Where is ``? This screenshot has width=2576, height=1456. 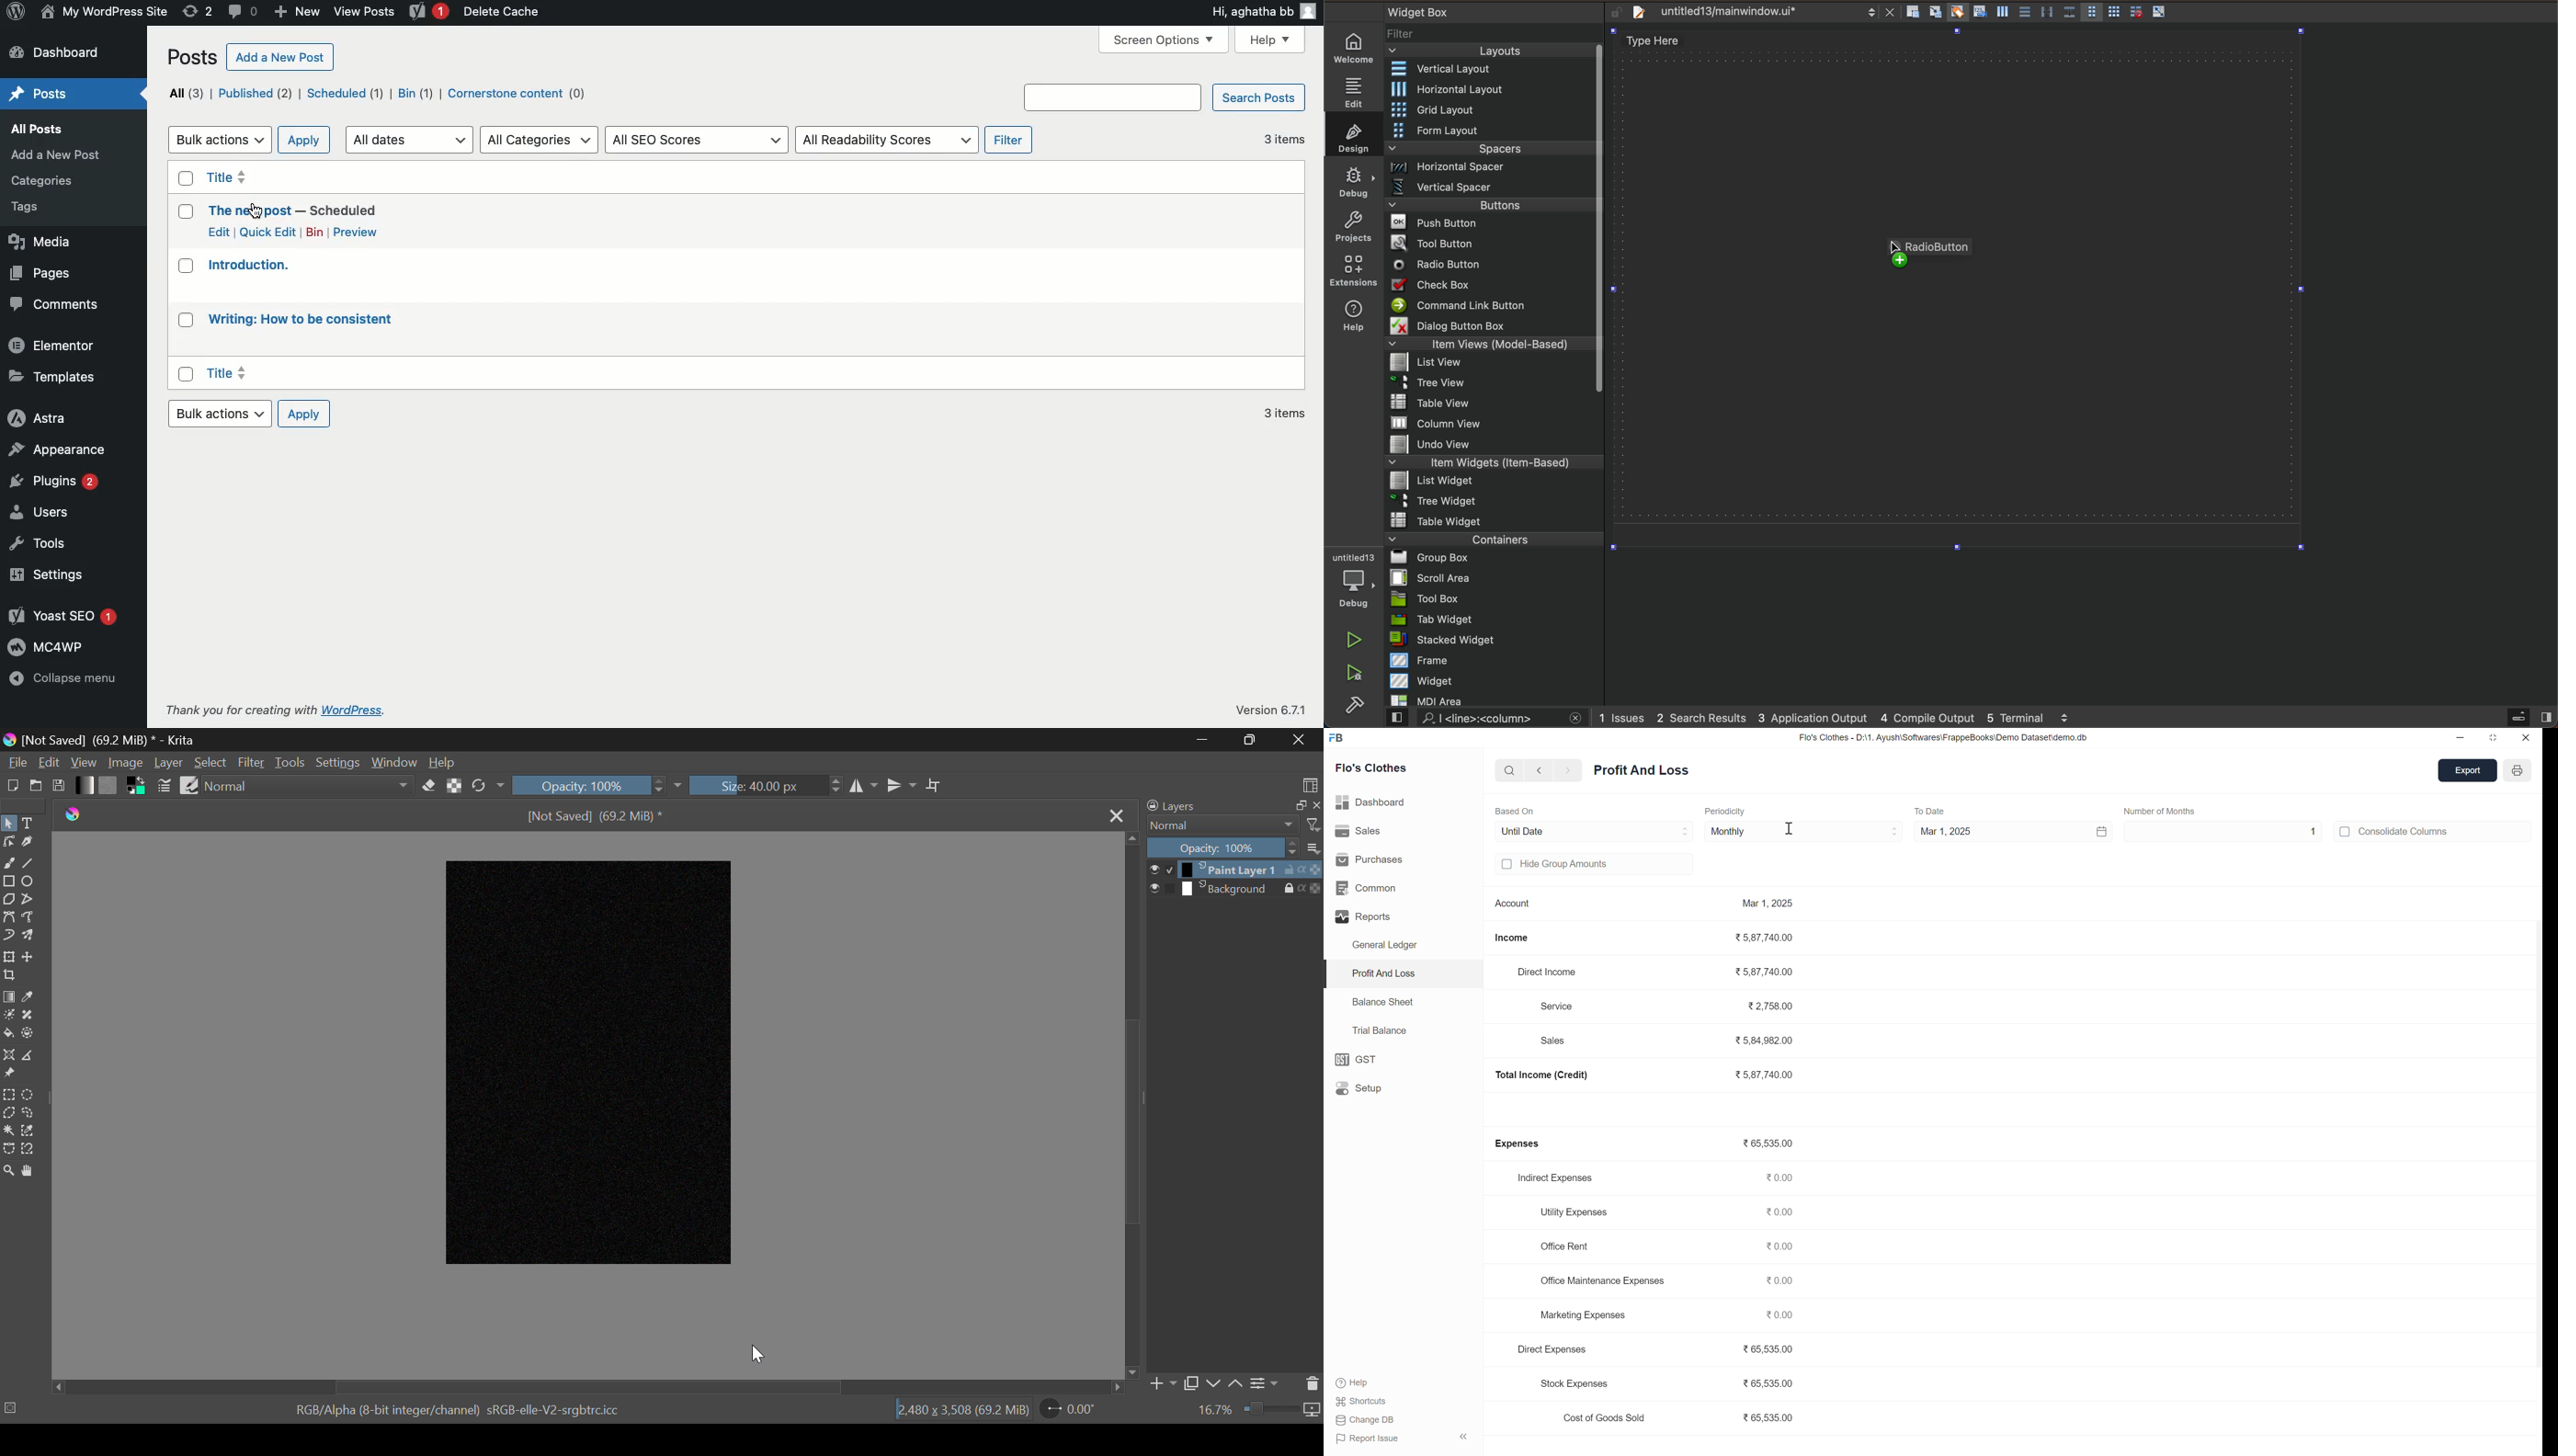  is located at coordinates (2091, 12).